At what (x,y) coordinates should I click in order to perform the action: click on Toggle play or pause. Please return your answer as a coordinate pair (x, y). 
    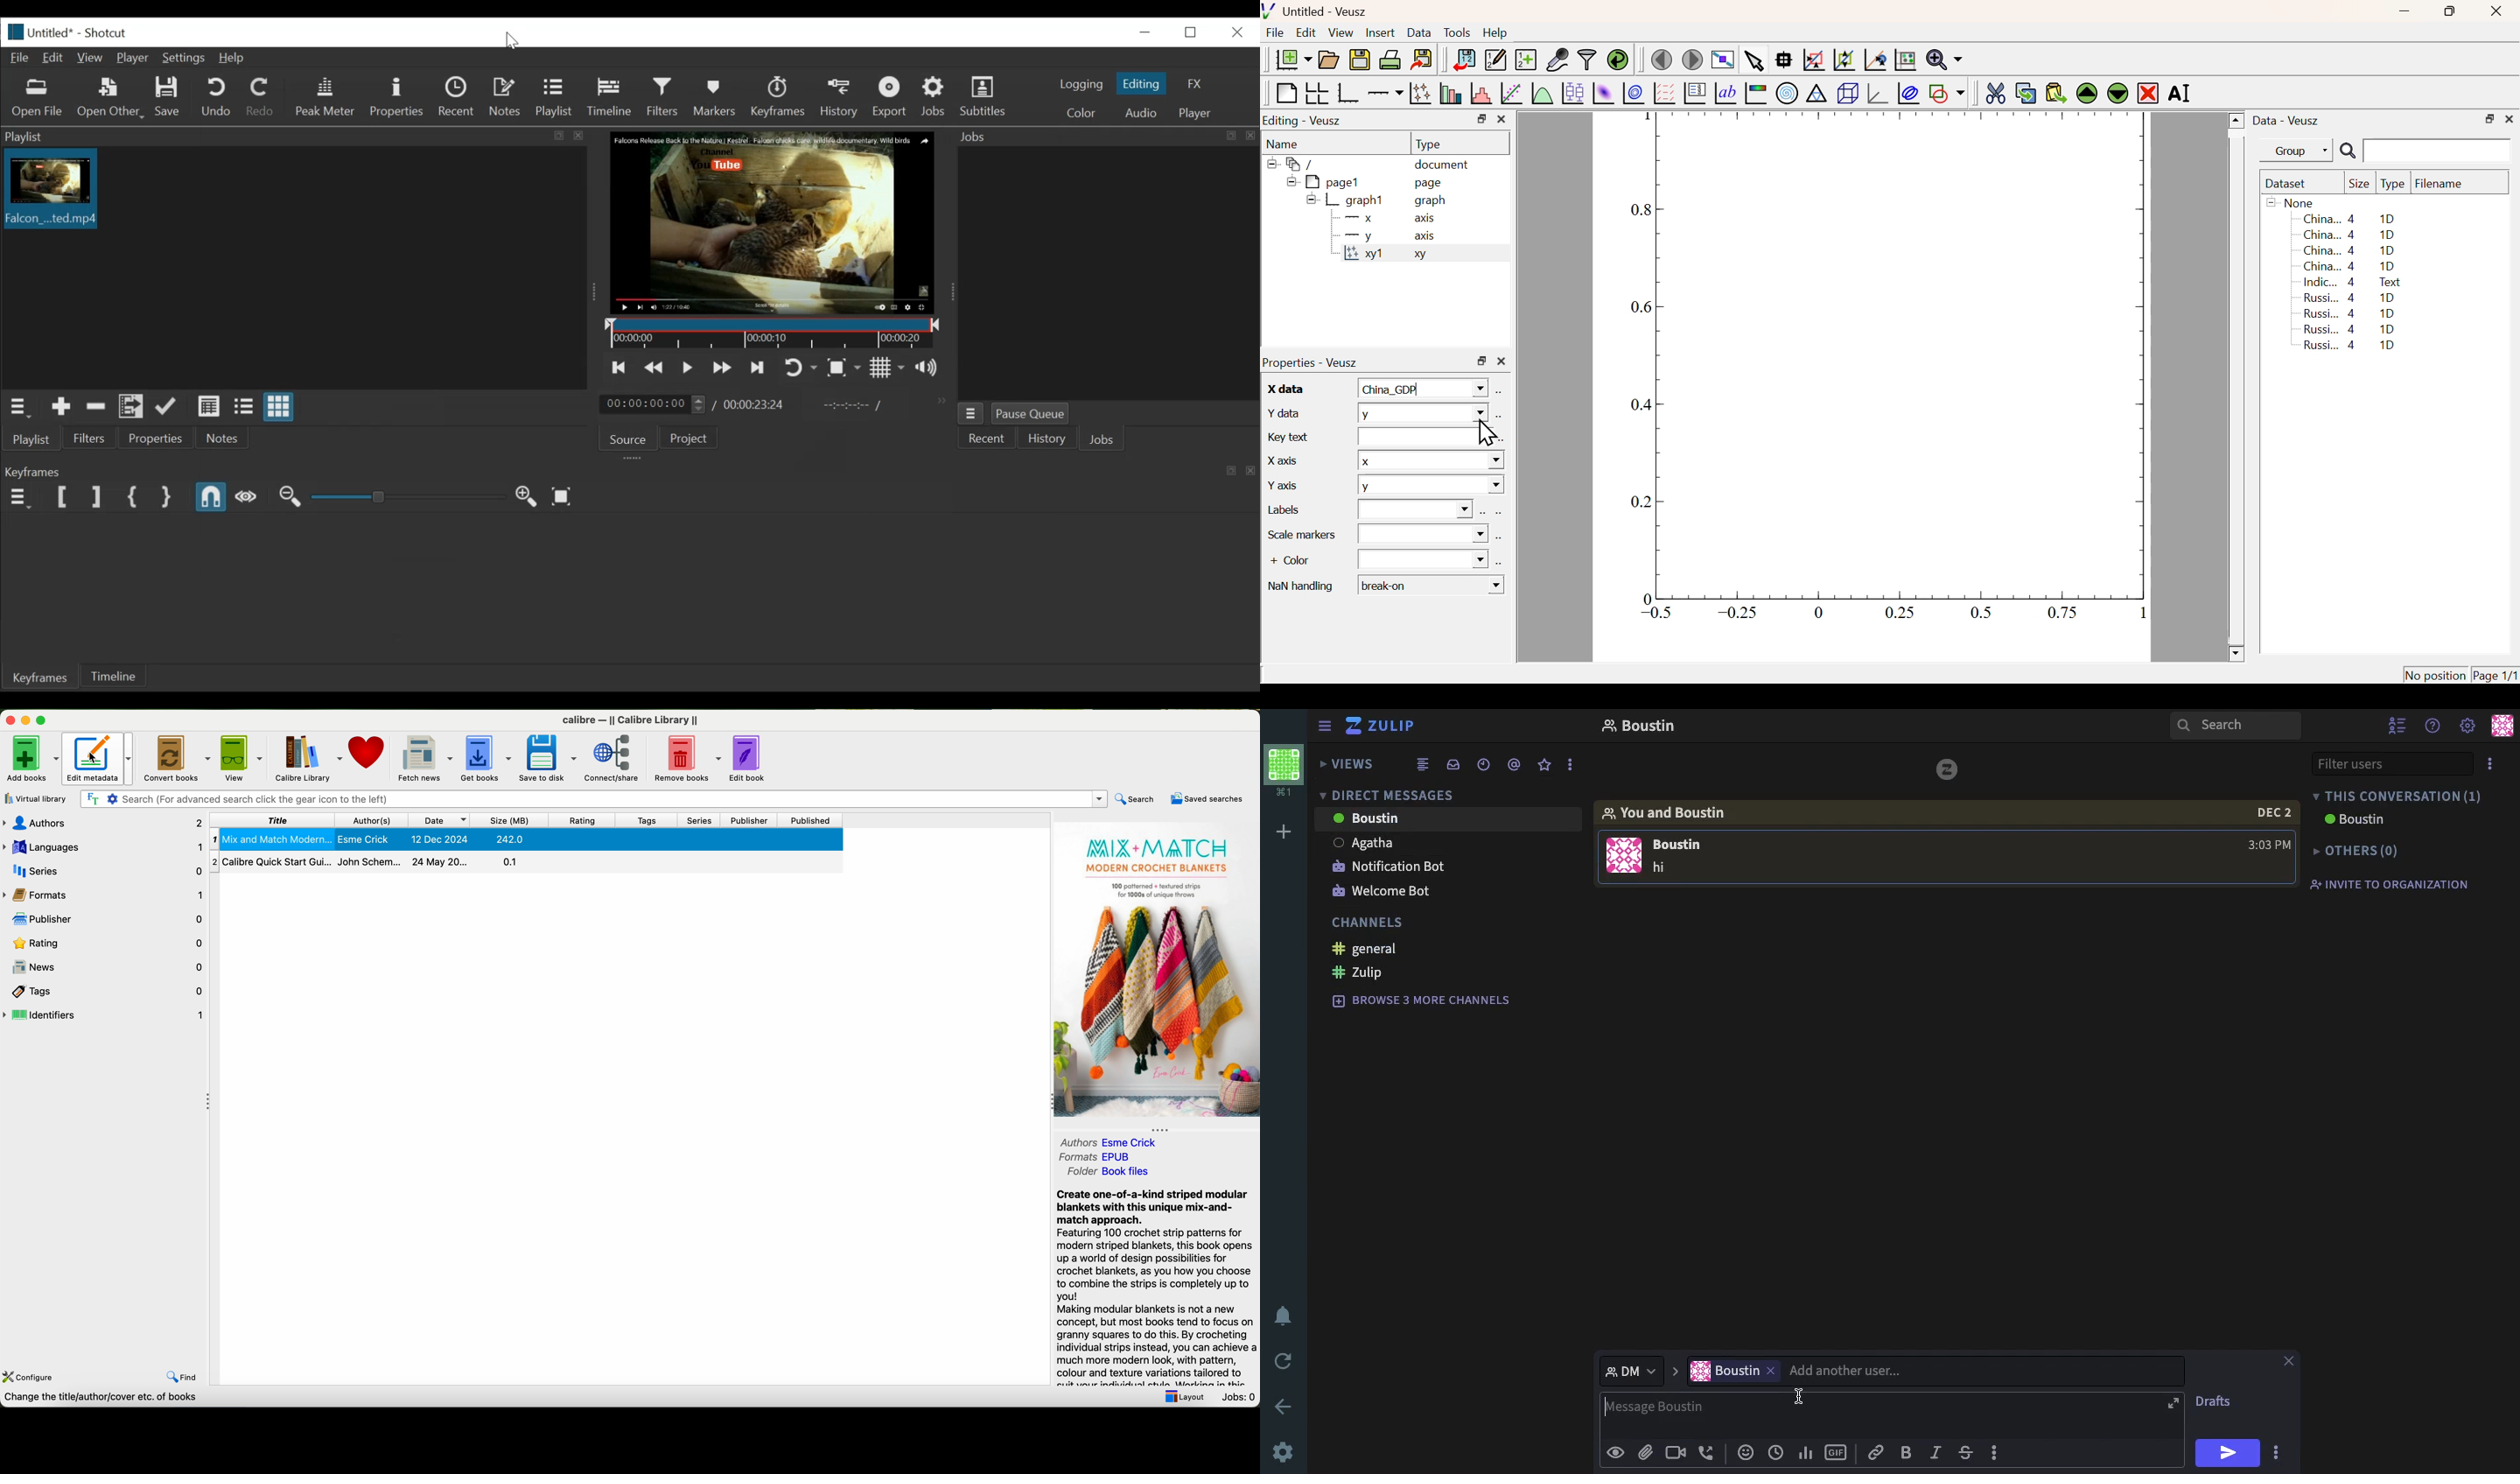
    Looking at the image, I should click on (688, 368).